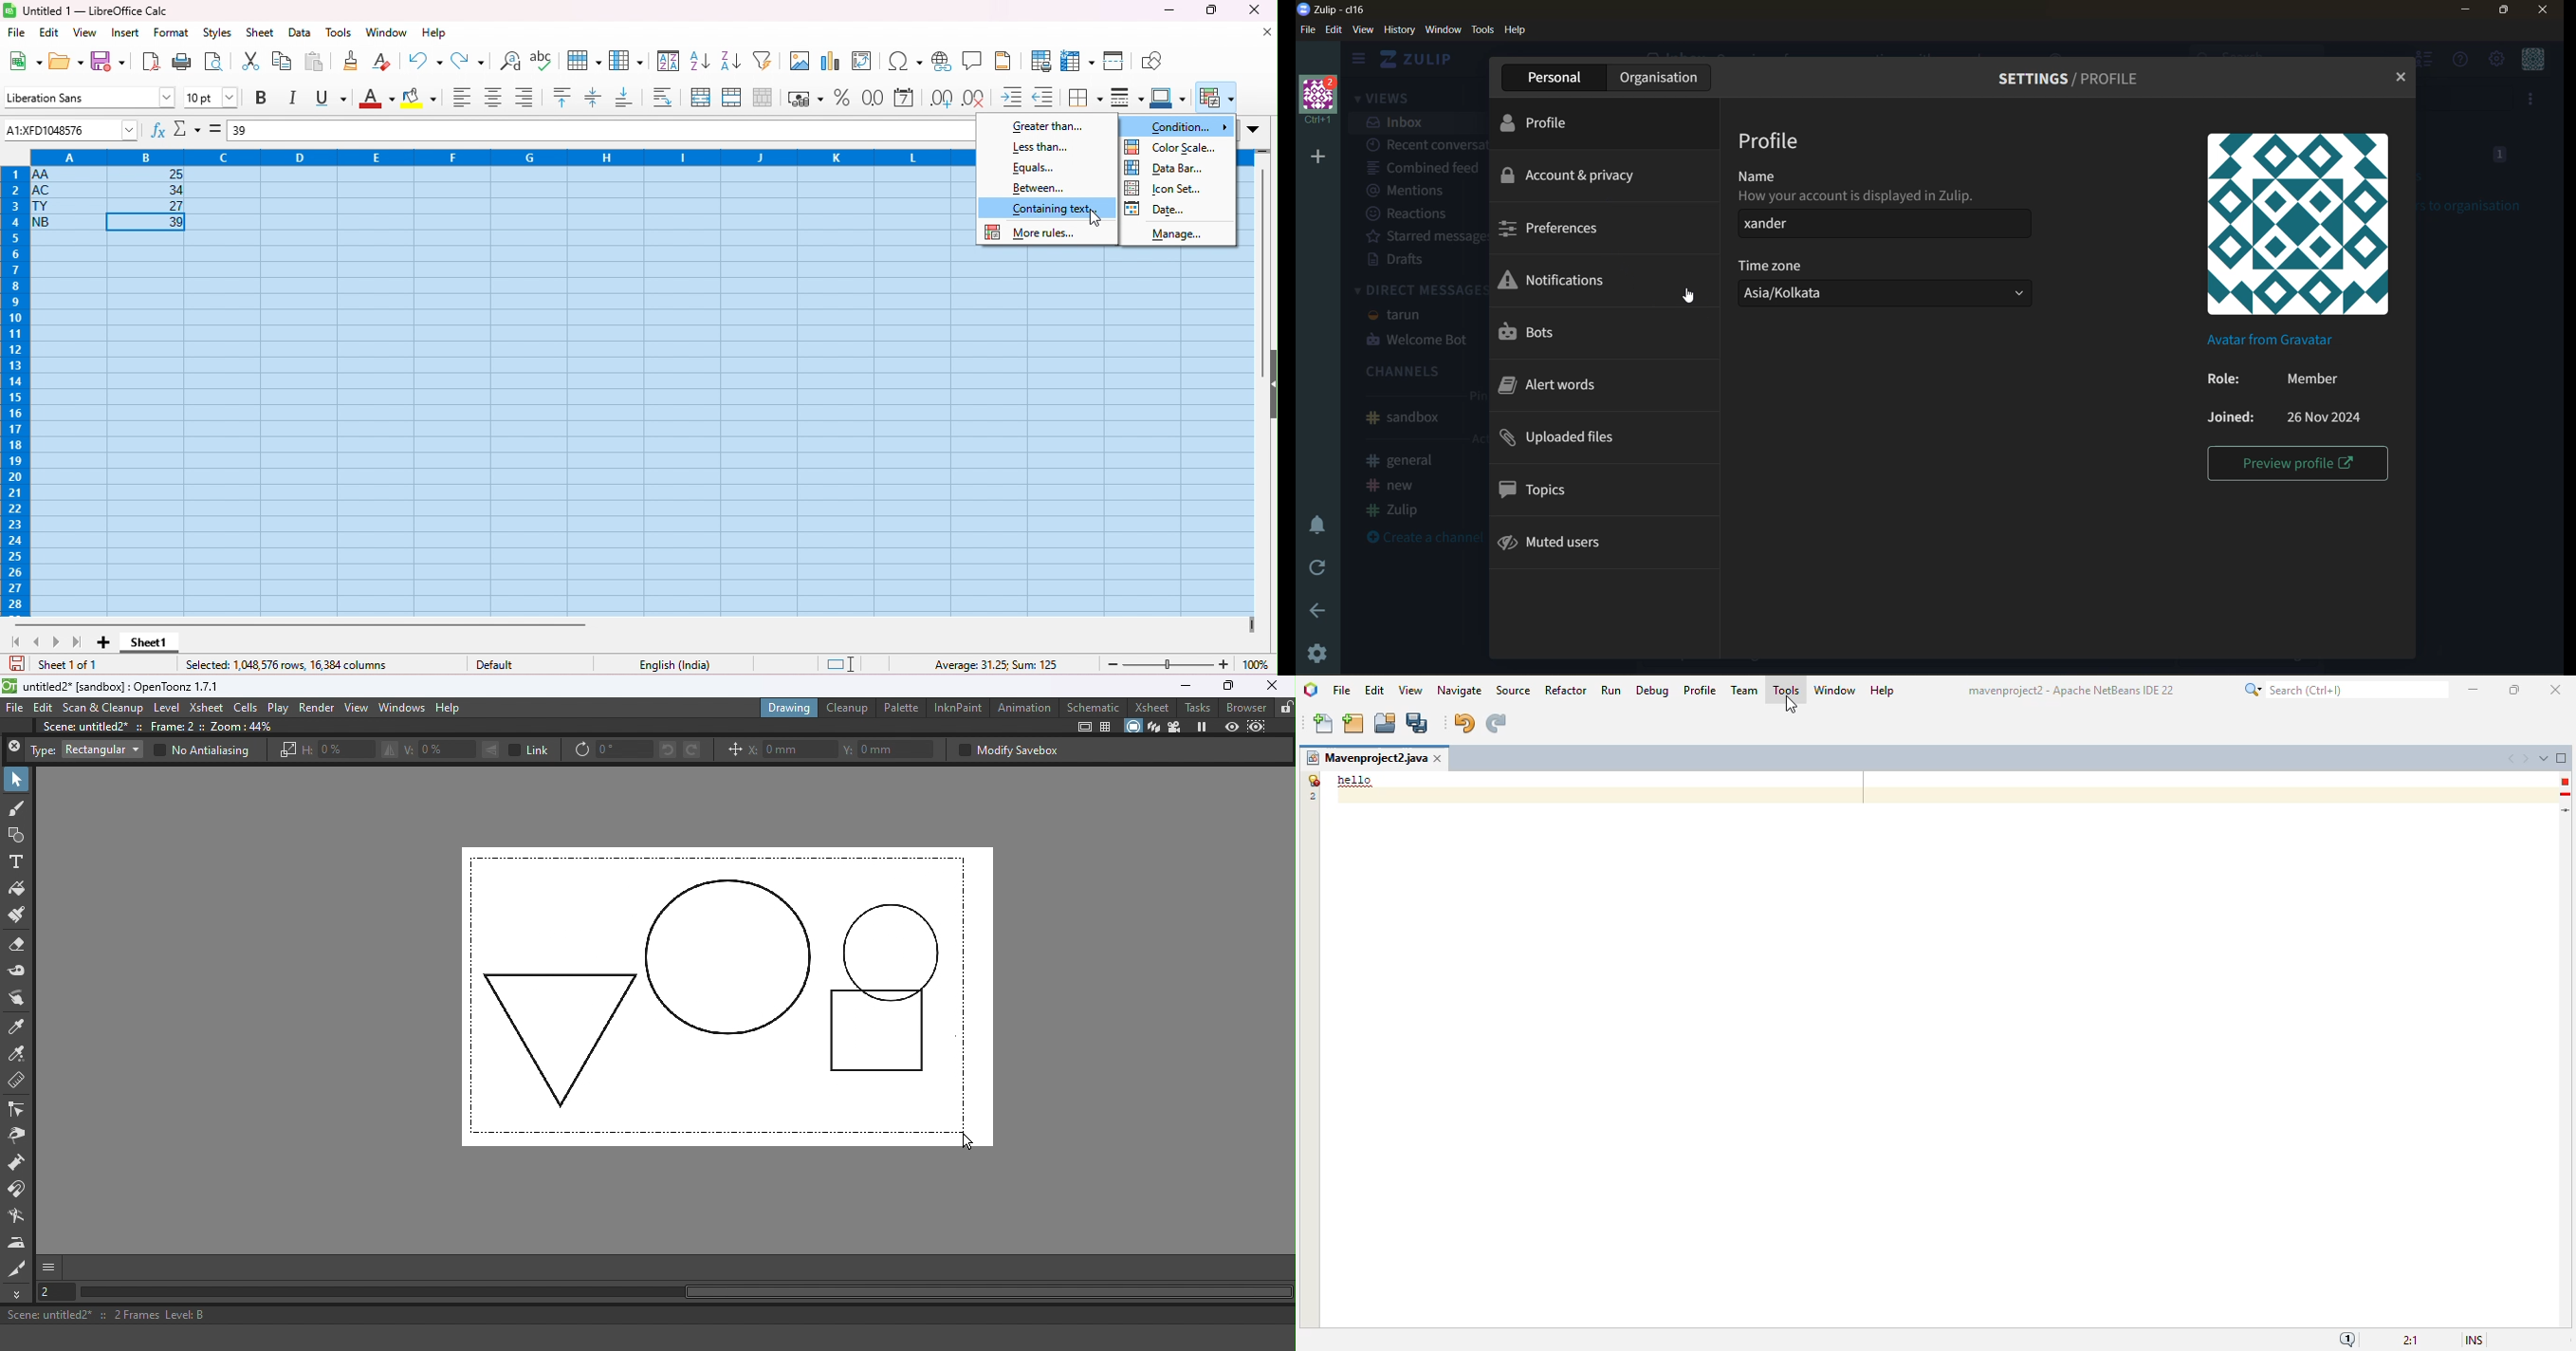 This screenshot has height=1372, width=2576. I want to click on data, so click(299, 34).